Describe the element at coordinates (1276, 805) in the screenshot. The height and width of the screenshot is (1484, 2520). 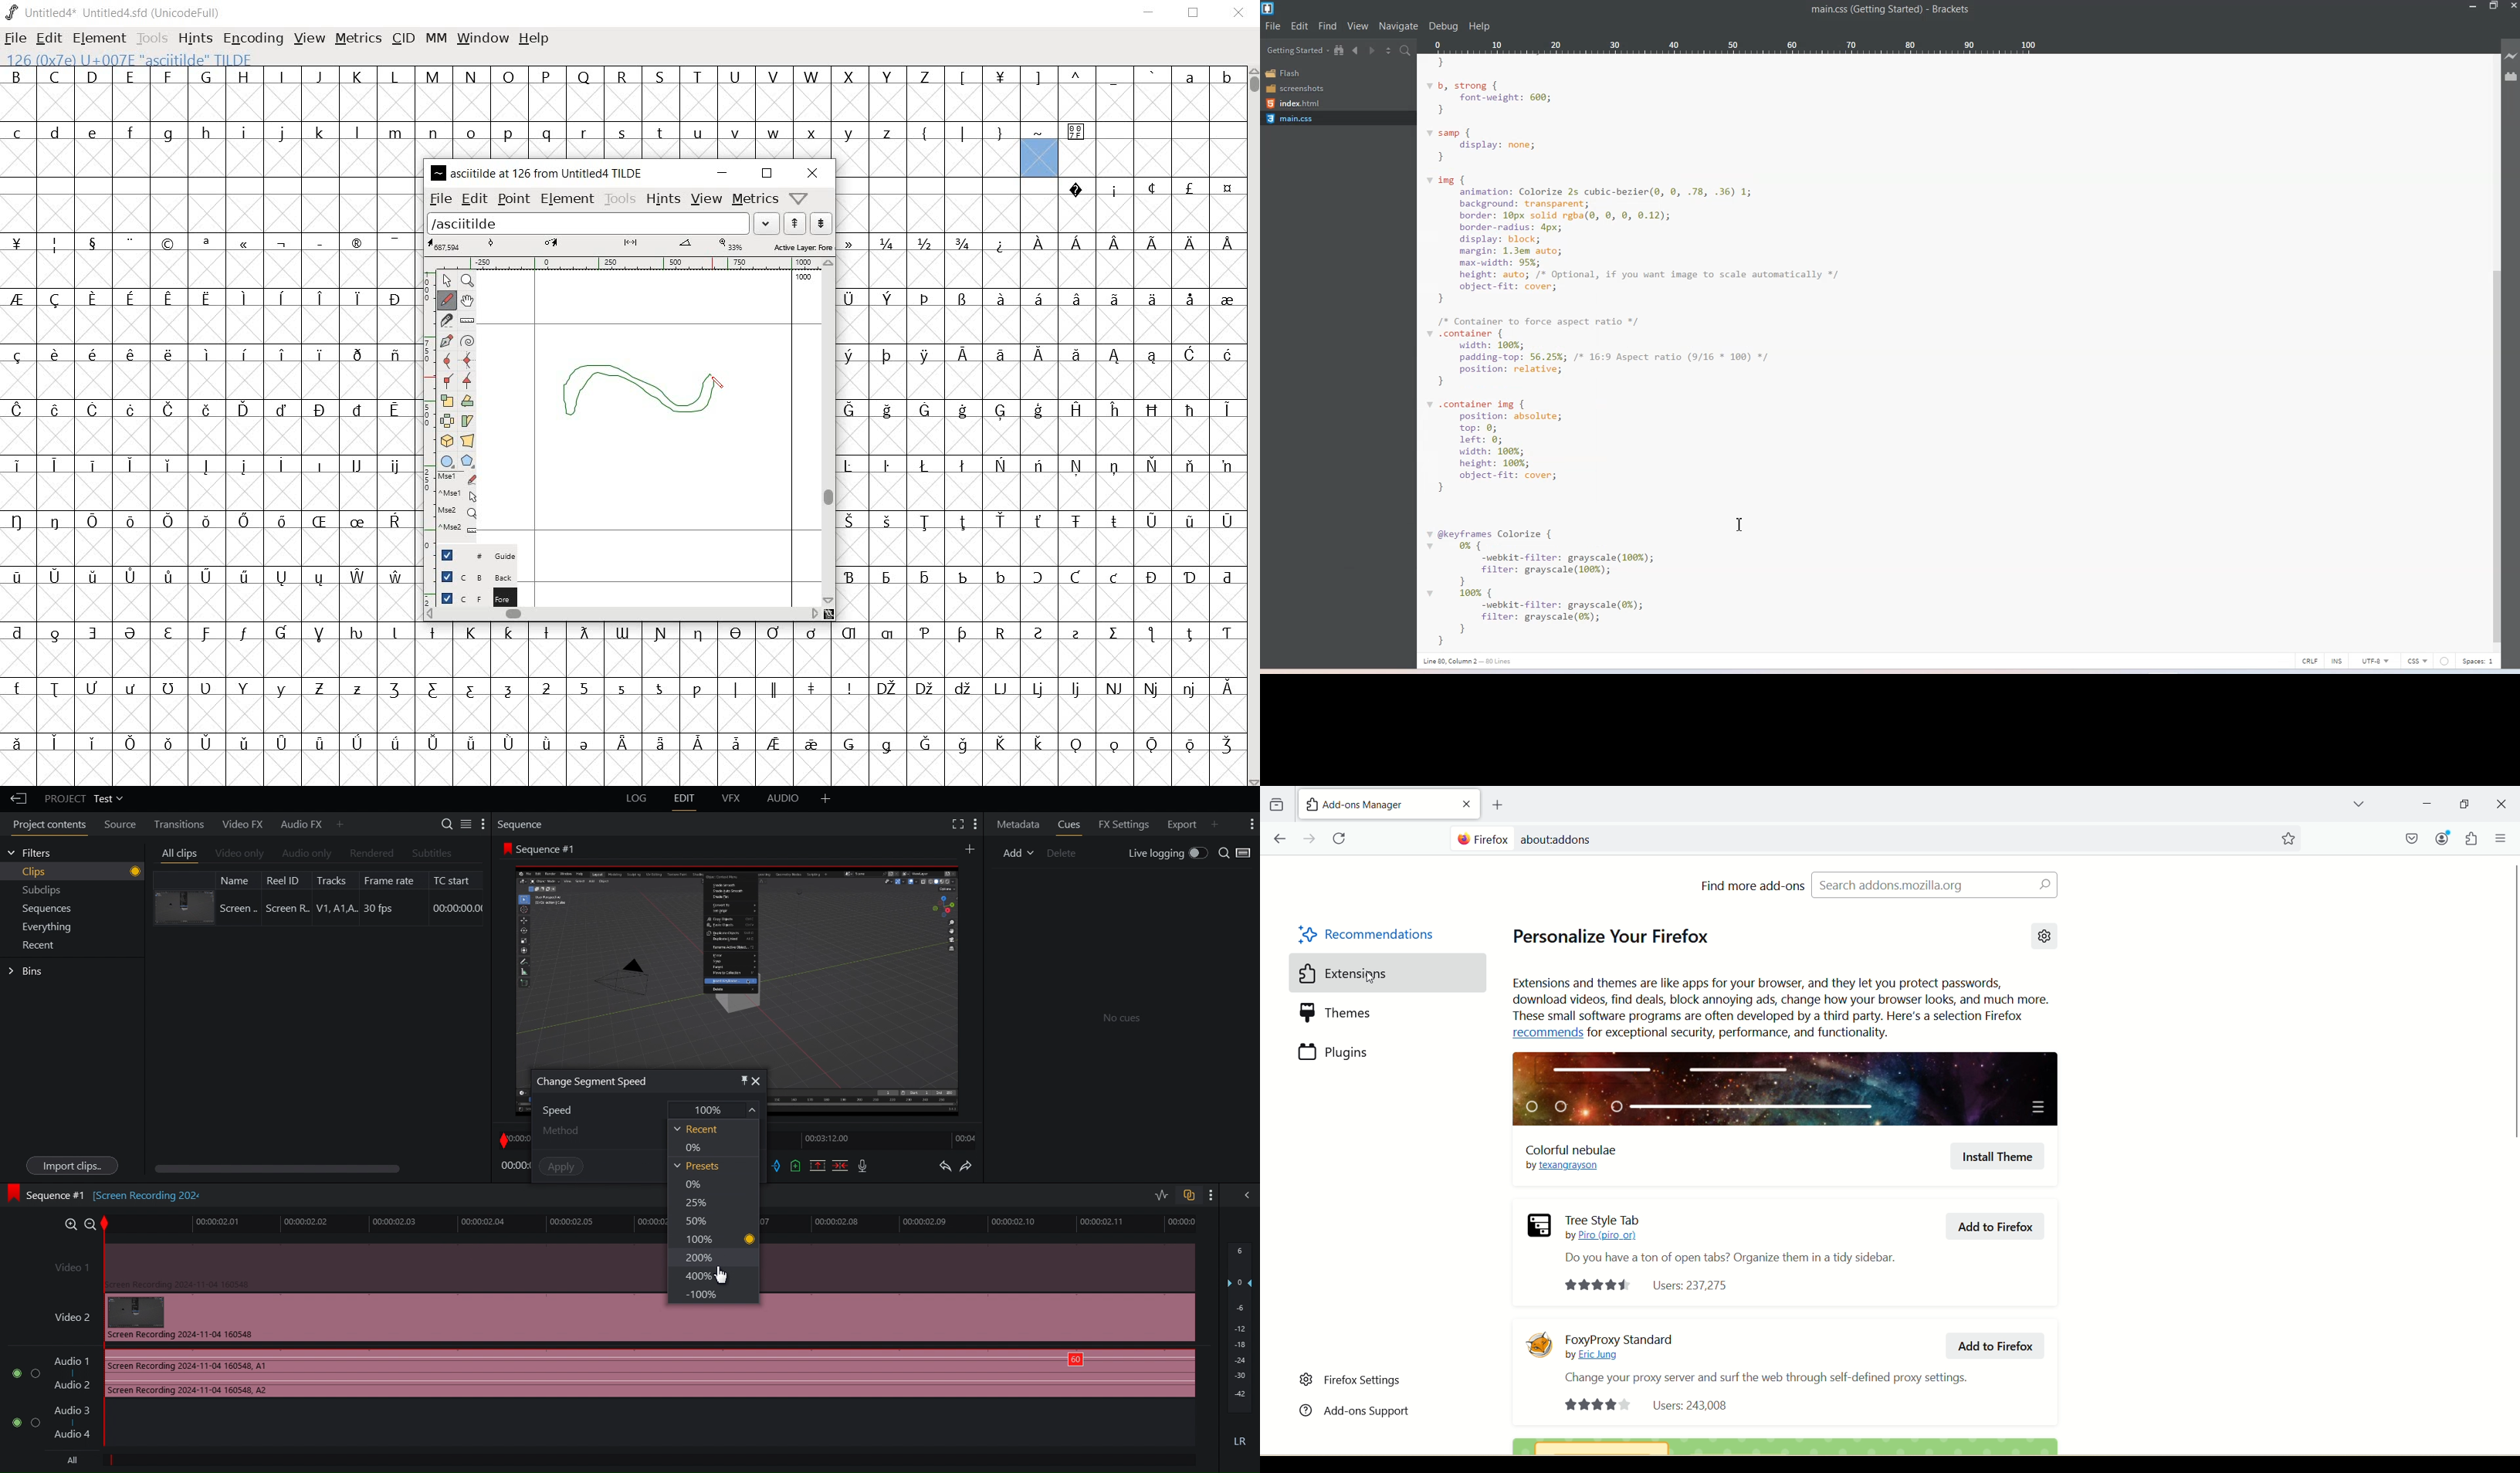
I see `Folder` at that location.